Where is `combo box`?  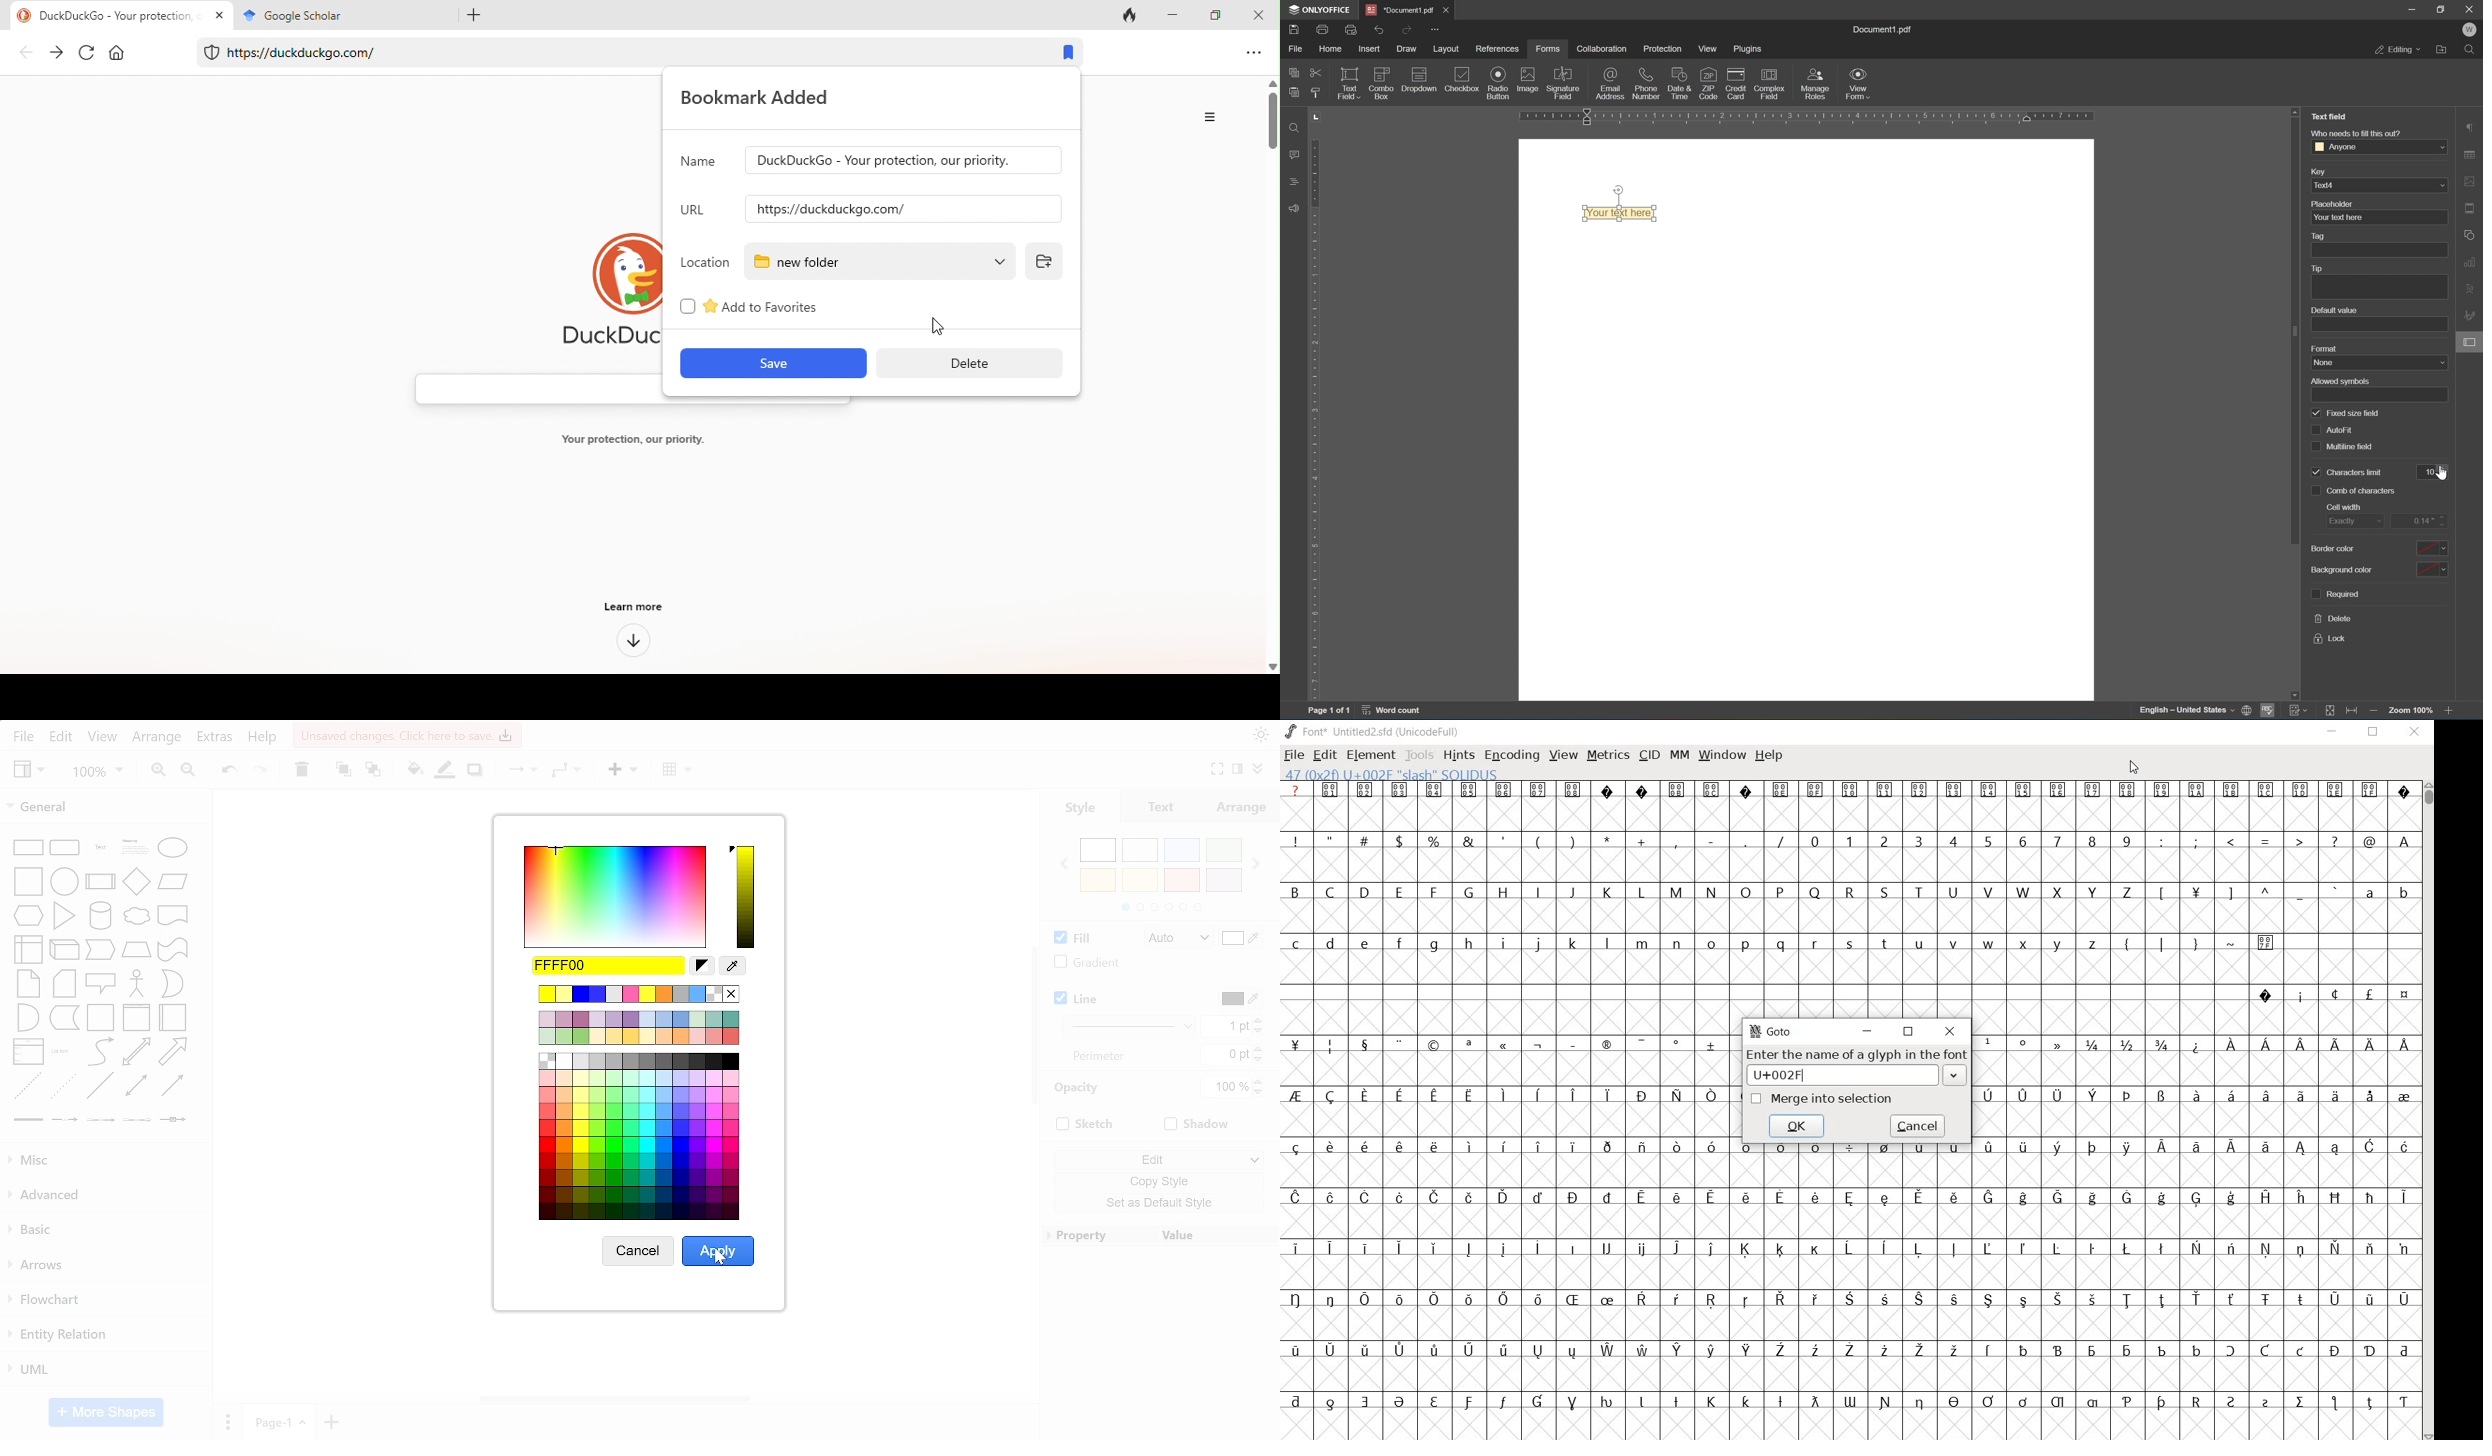
combo box is located at coordinates (1383, 78).